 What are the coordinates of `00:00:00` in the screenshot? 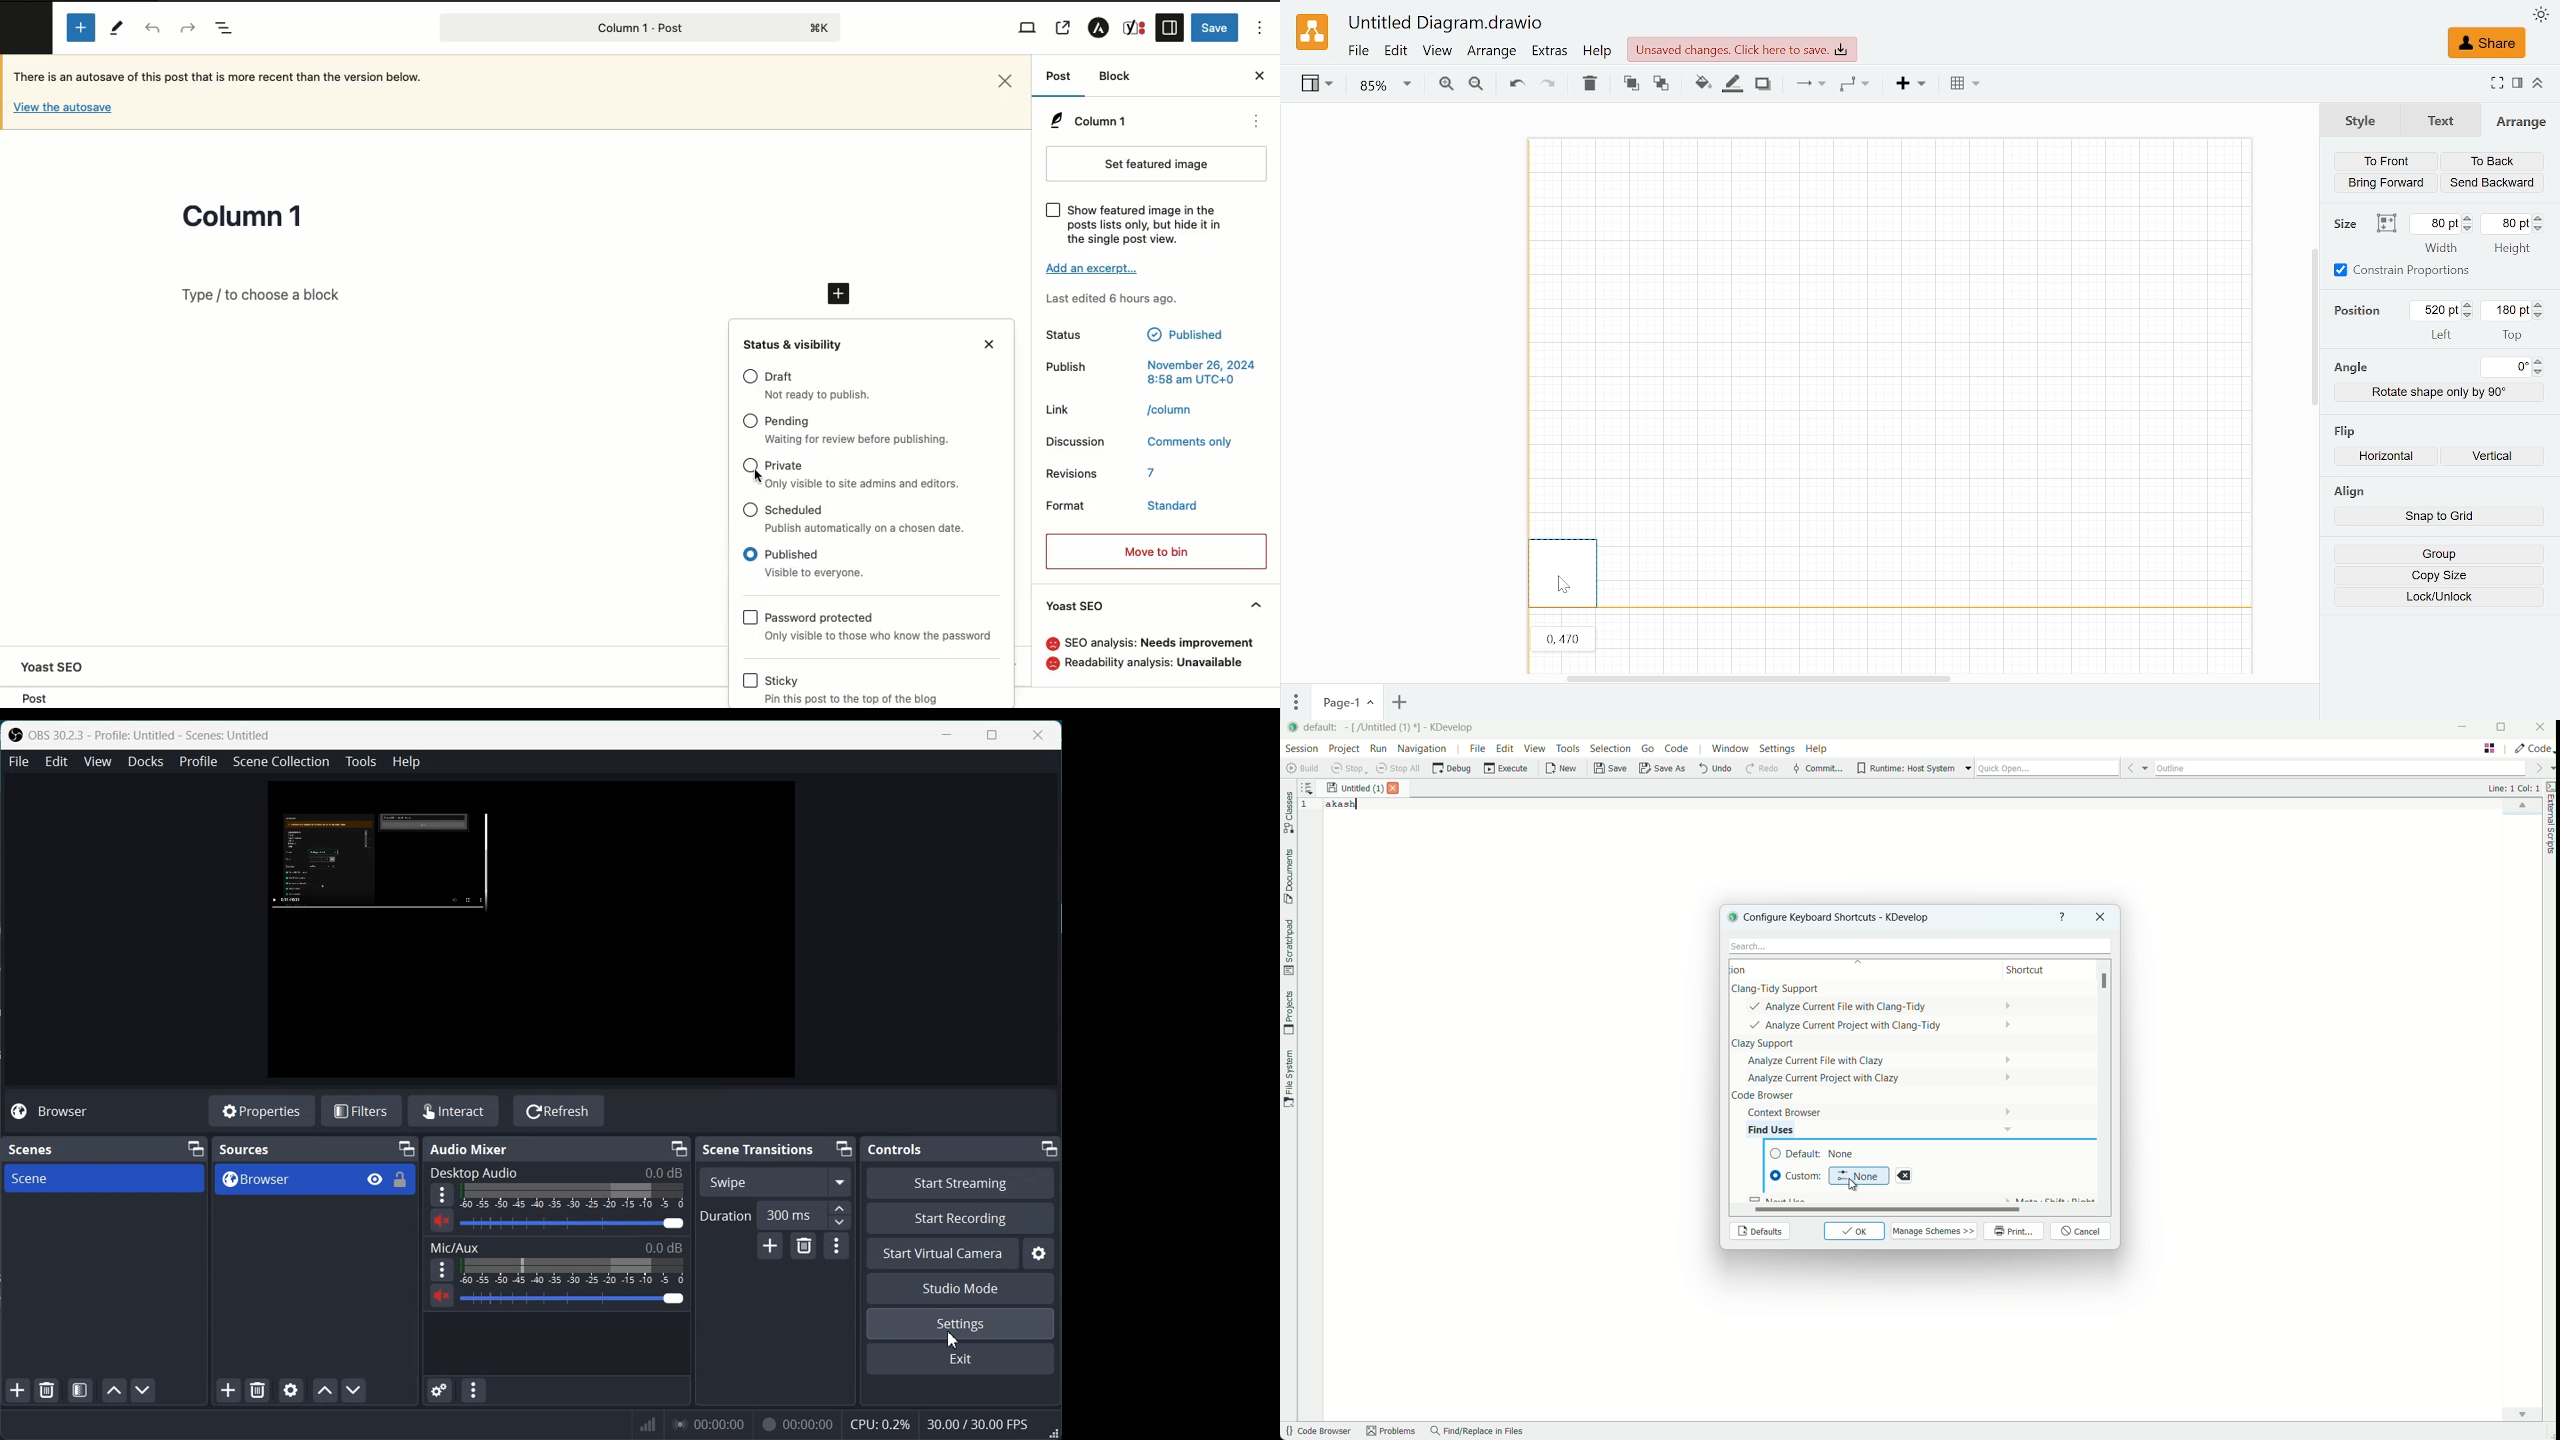 It's located at (709, 1424).